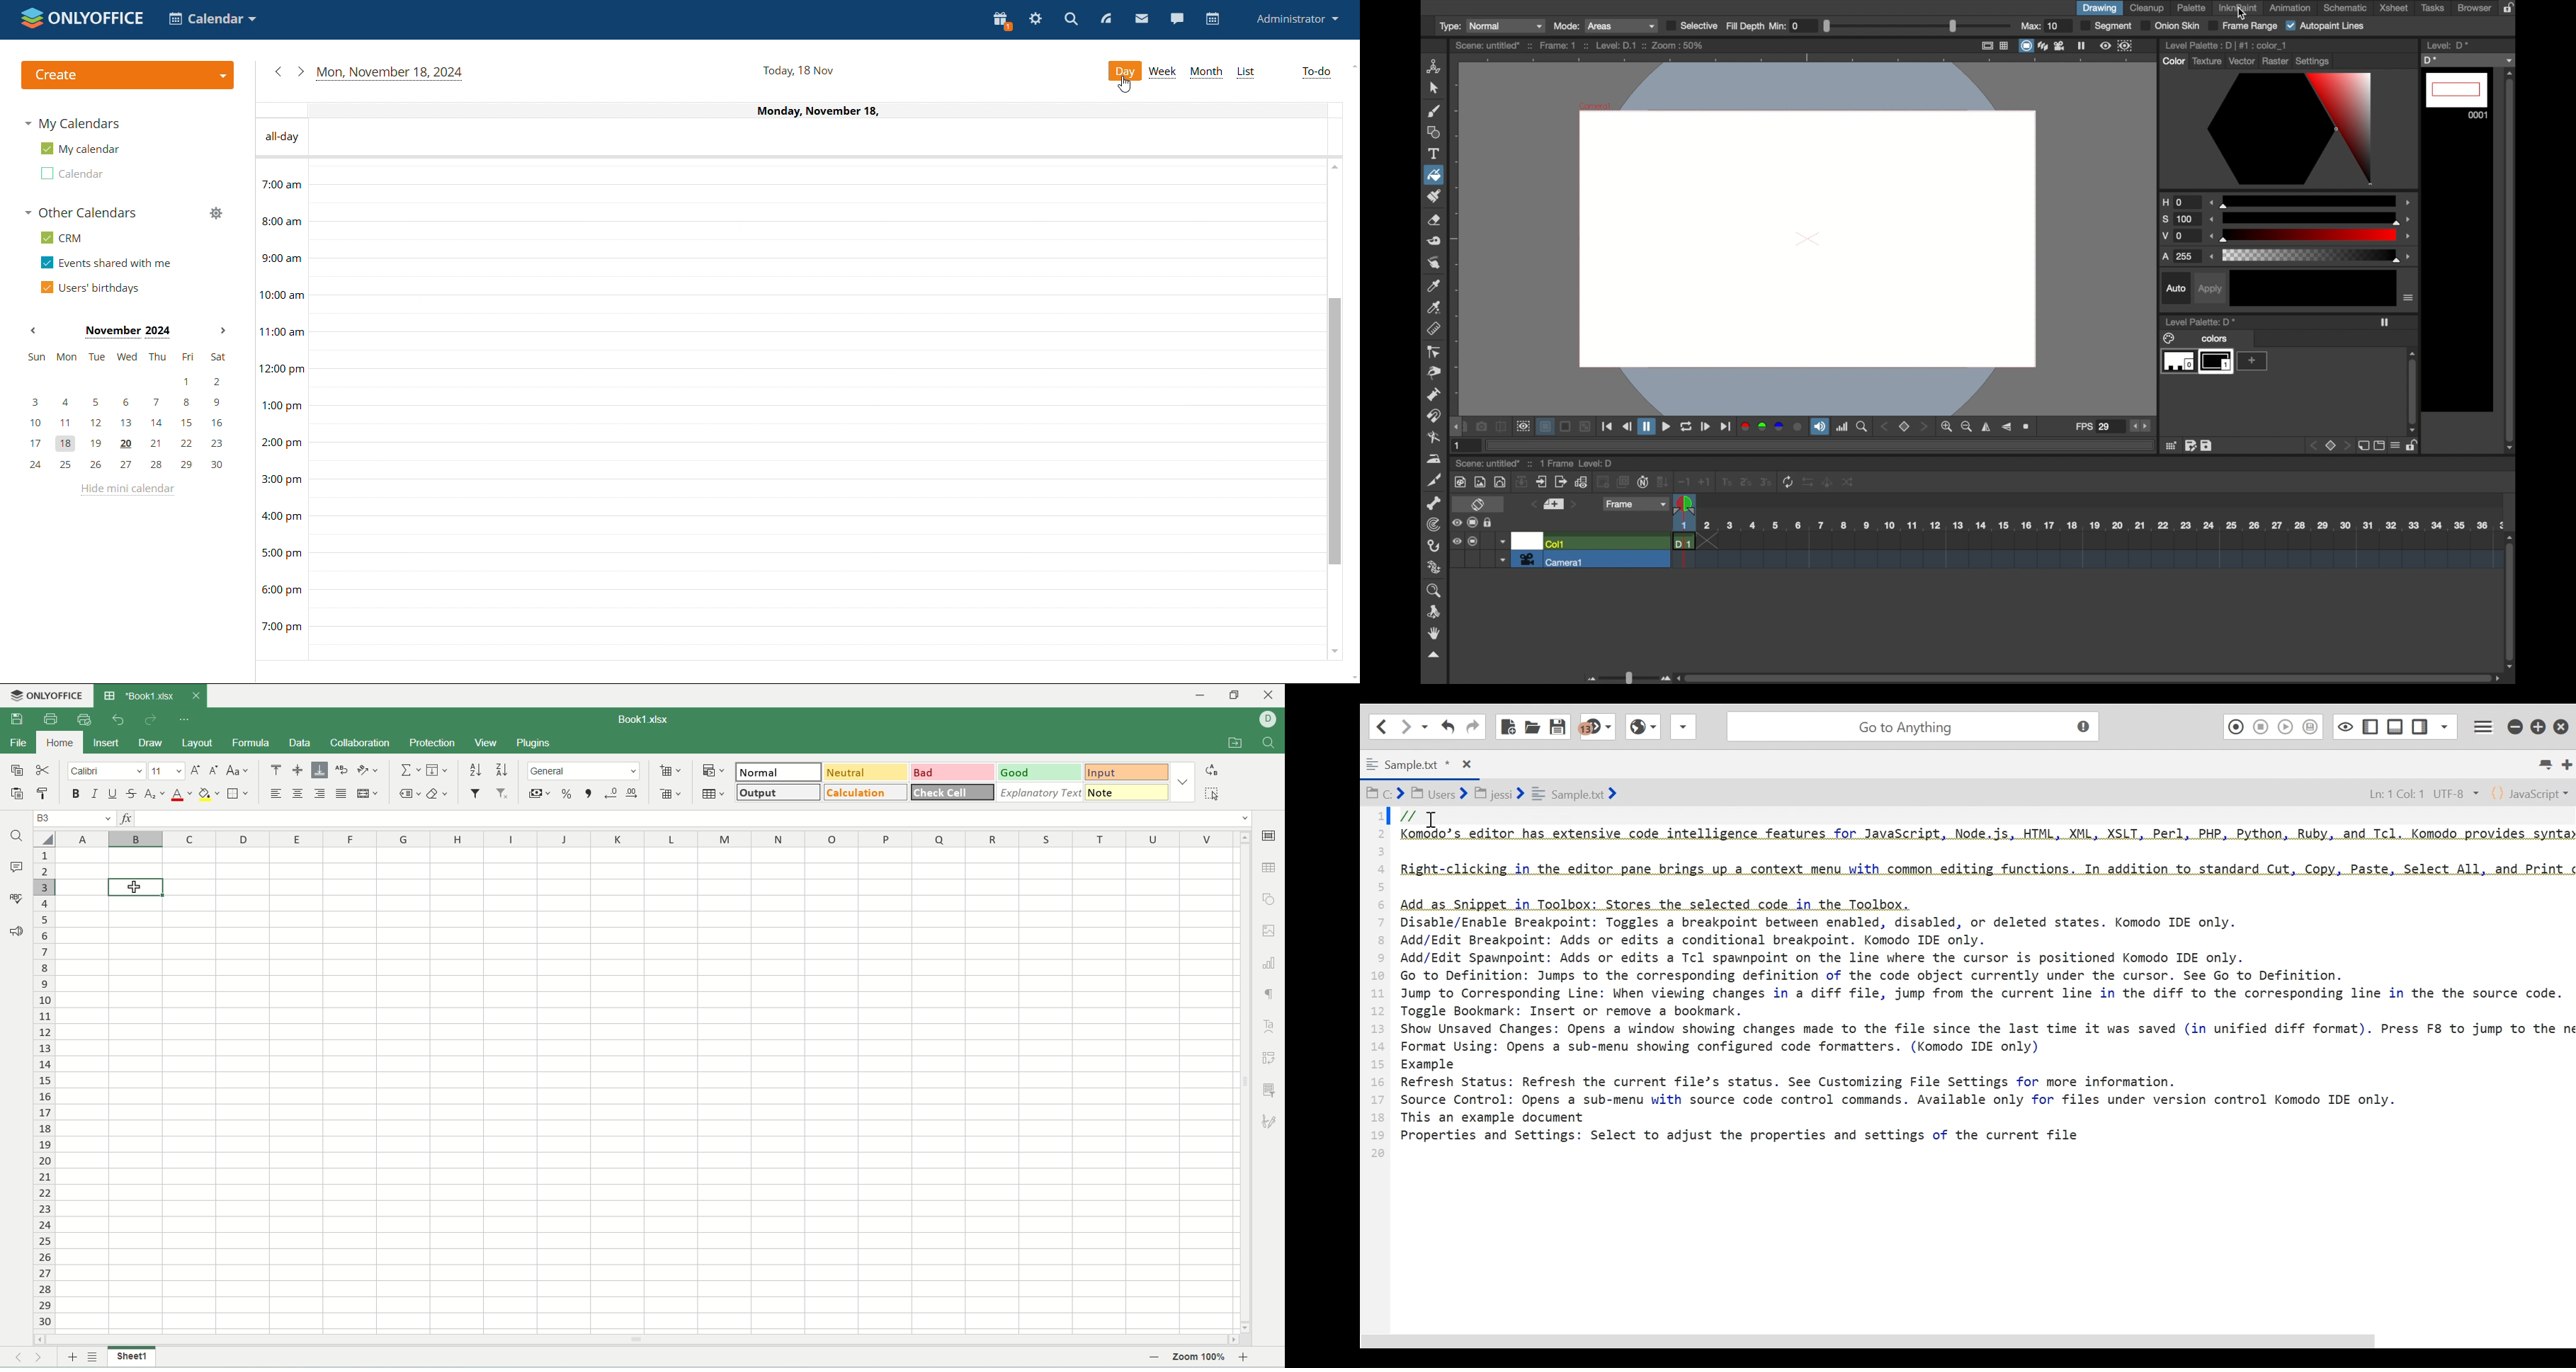 The image size is (2576, 1372). Describe the element at coordinates (1456, 522) in the screenshot. I see `eye` at that location.